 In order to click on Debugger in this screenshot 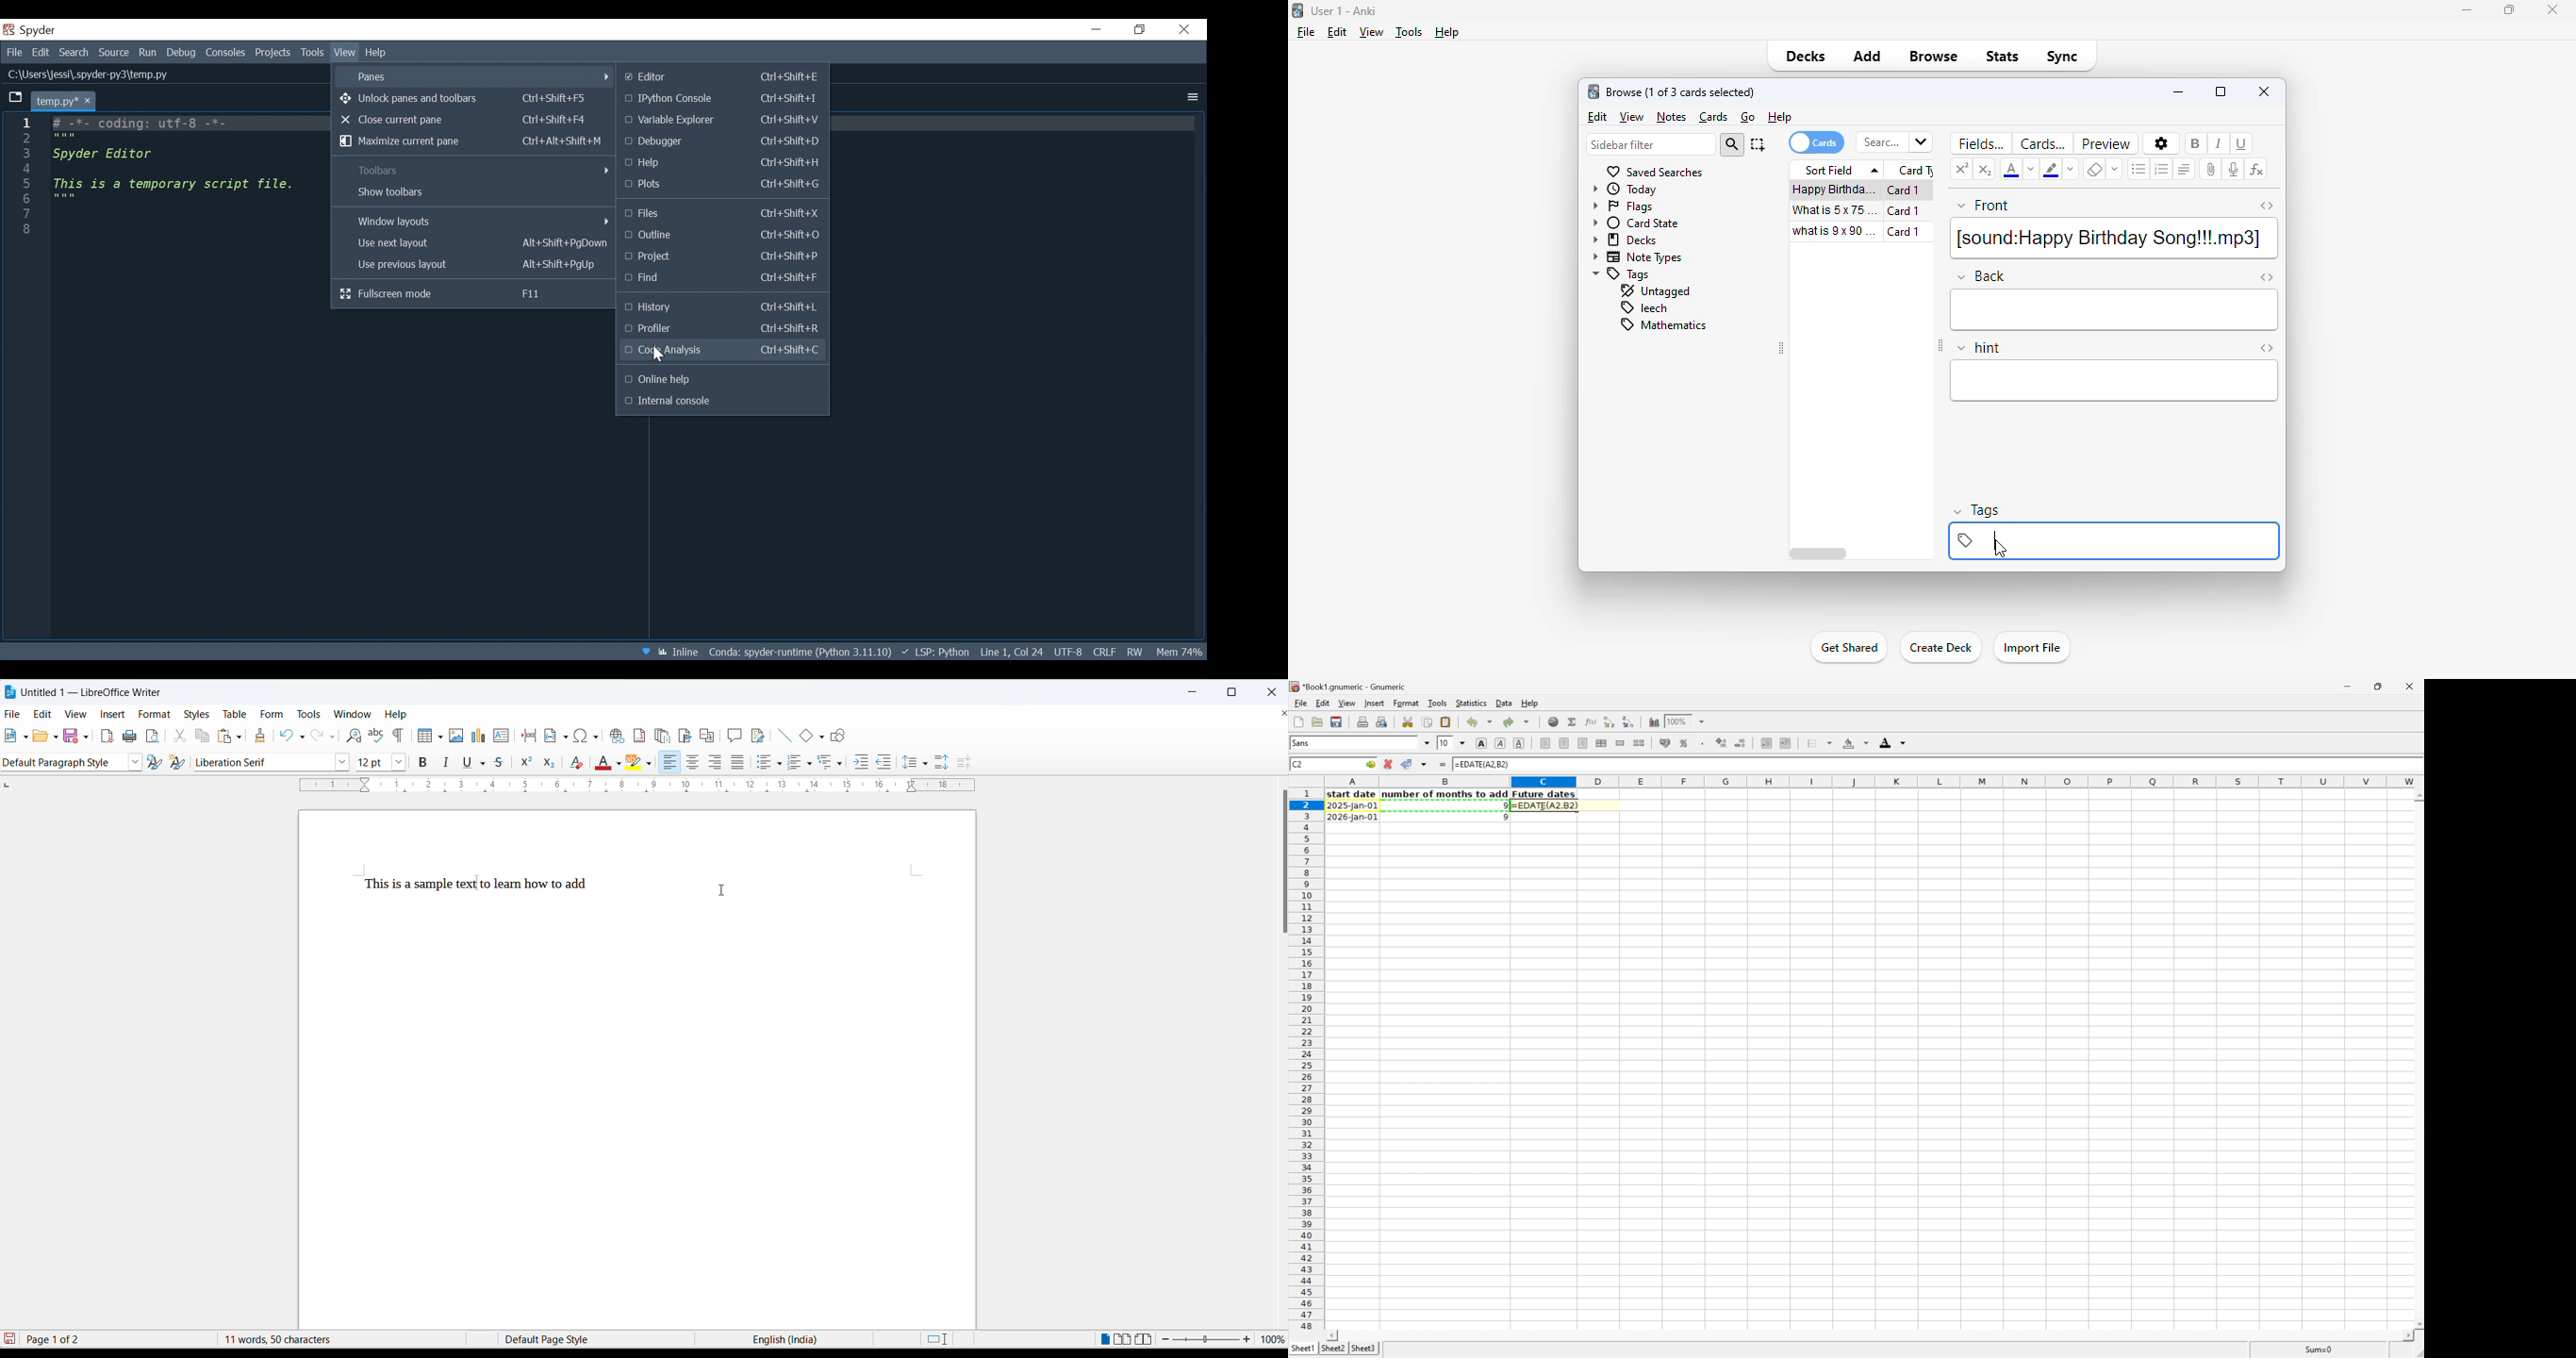, I will do `click(722, 142)`.